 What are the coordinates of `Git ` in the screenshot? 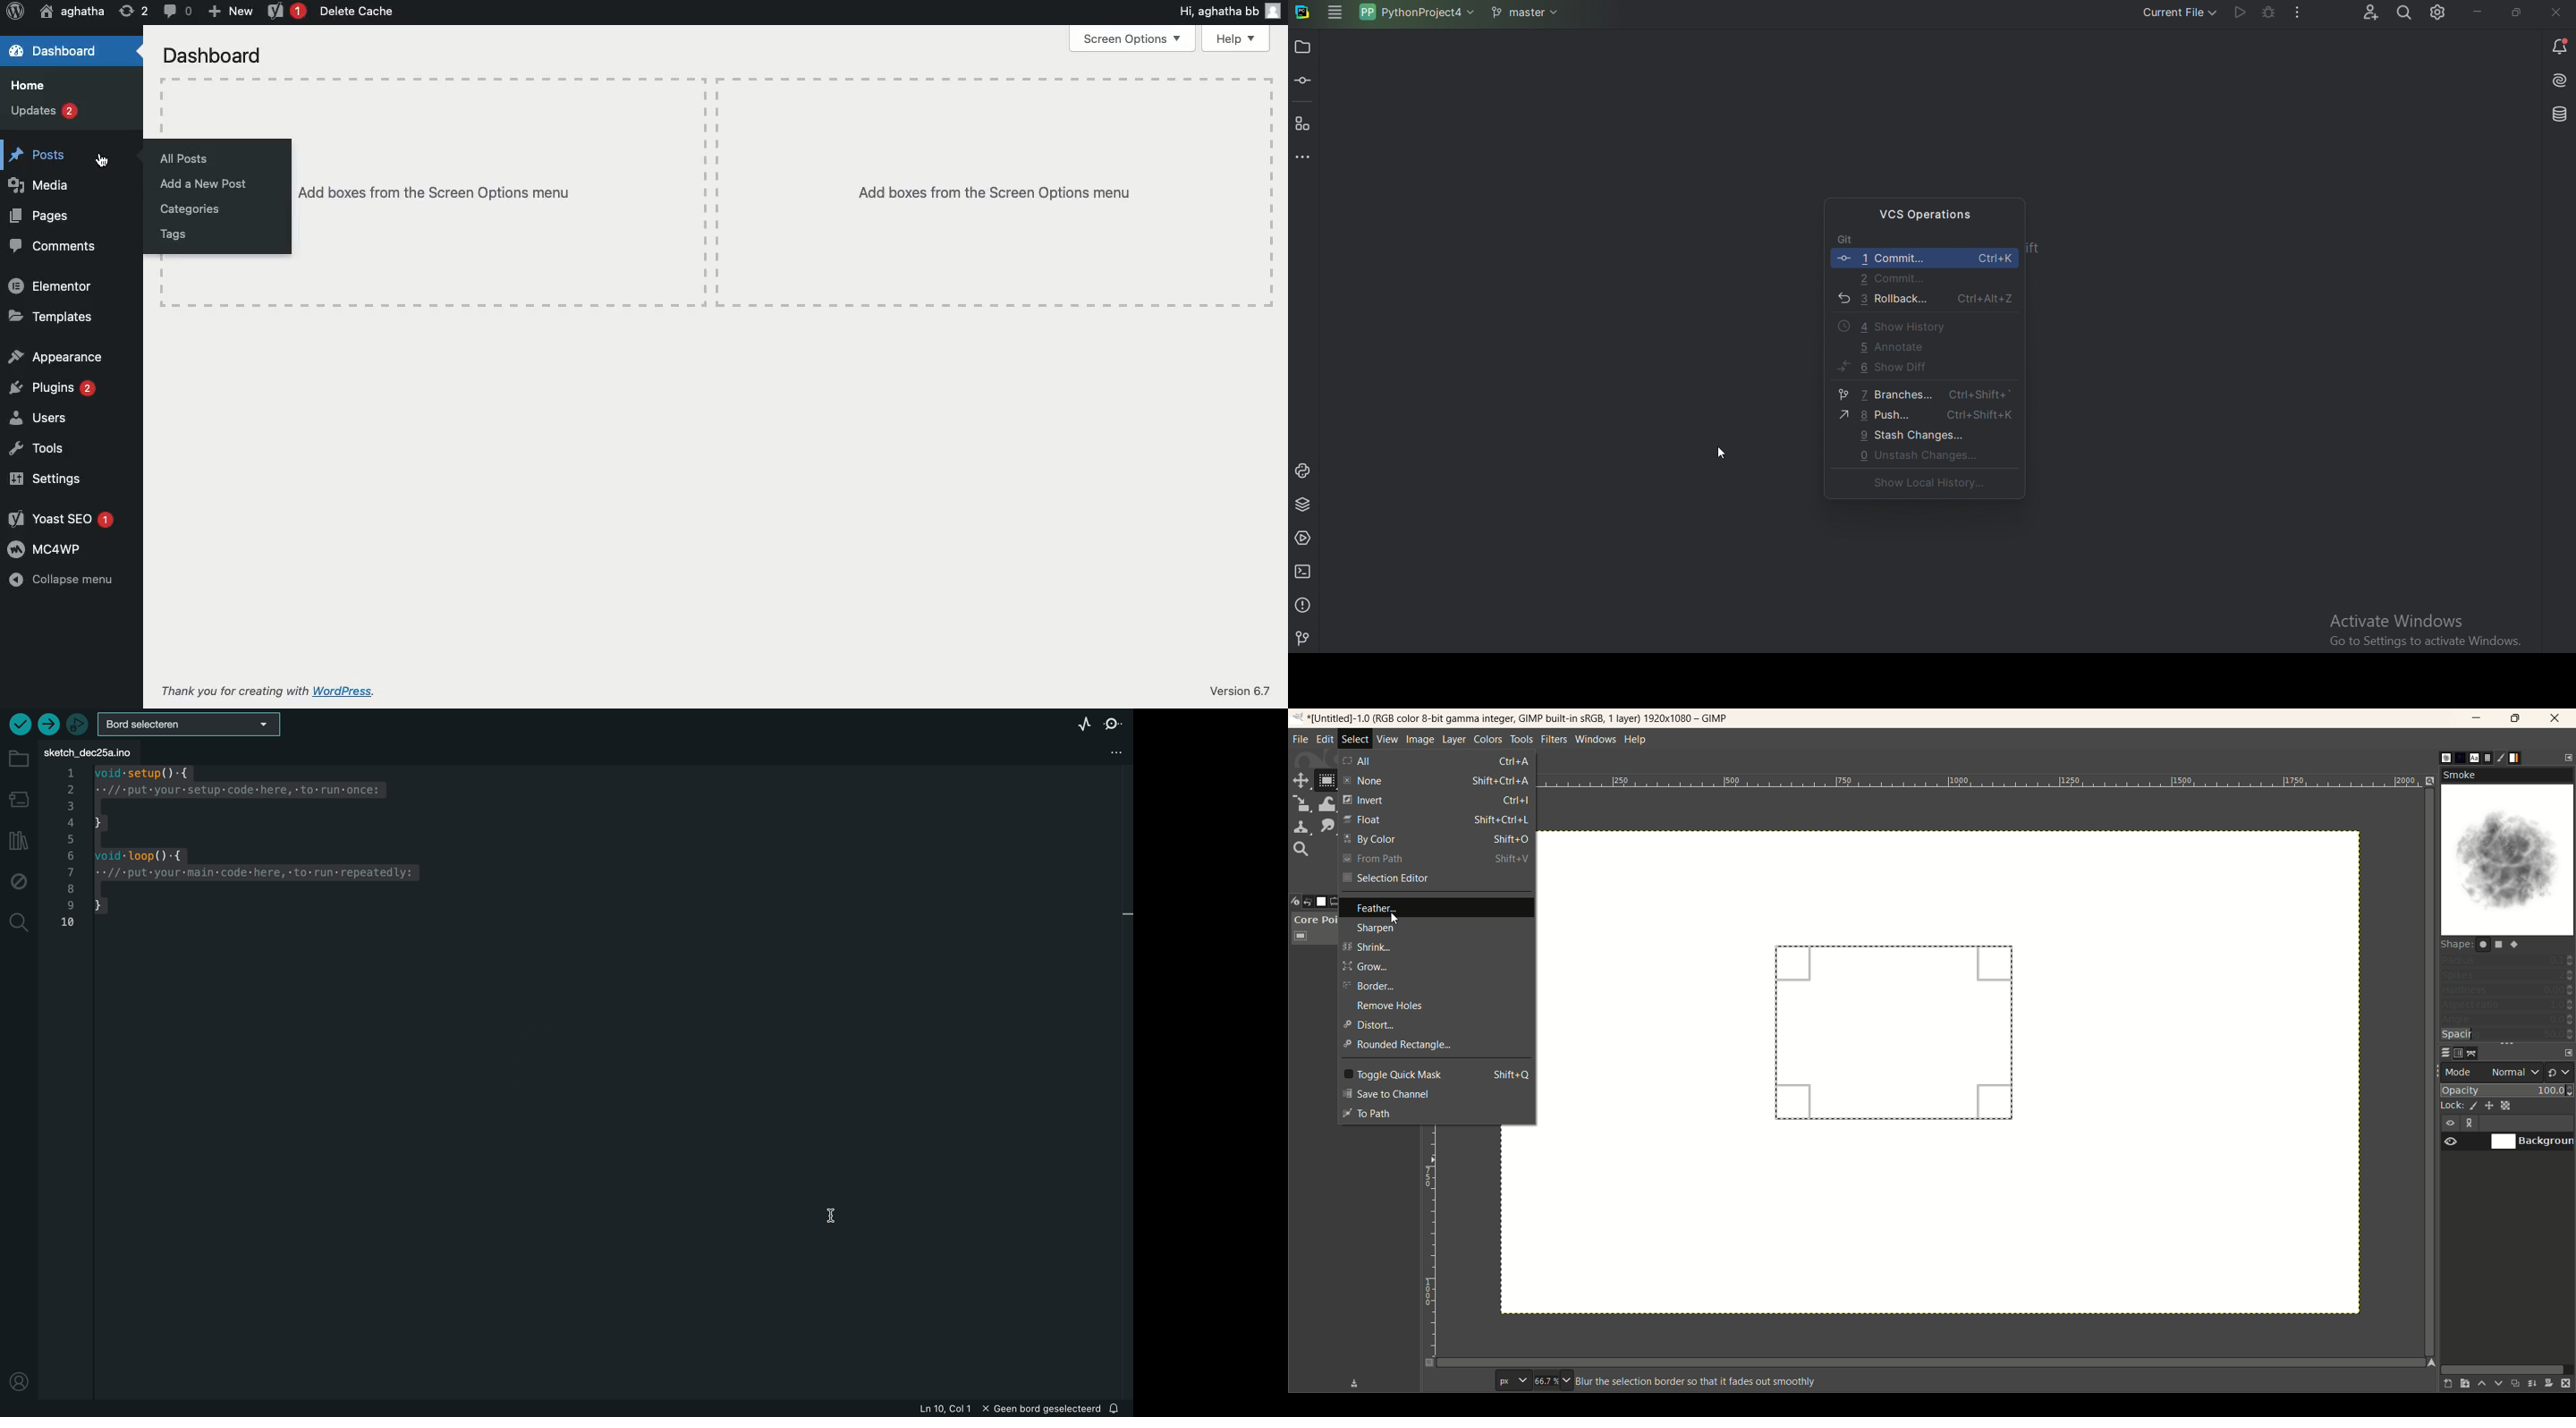 It's located at (1855, 239).